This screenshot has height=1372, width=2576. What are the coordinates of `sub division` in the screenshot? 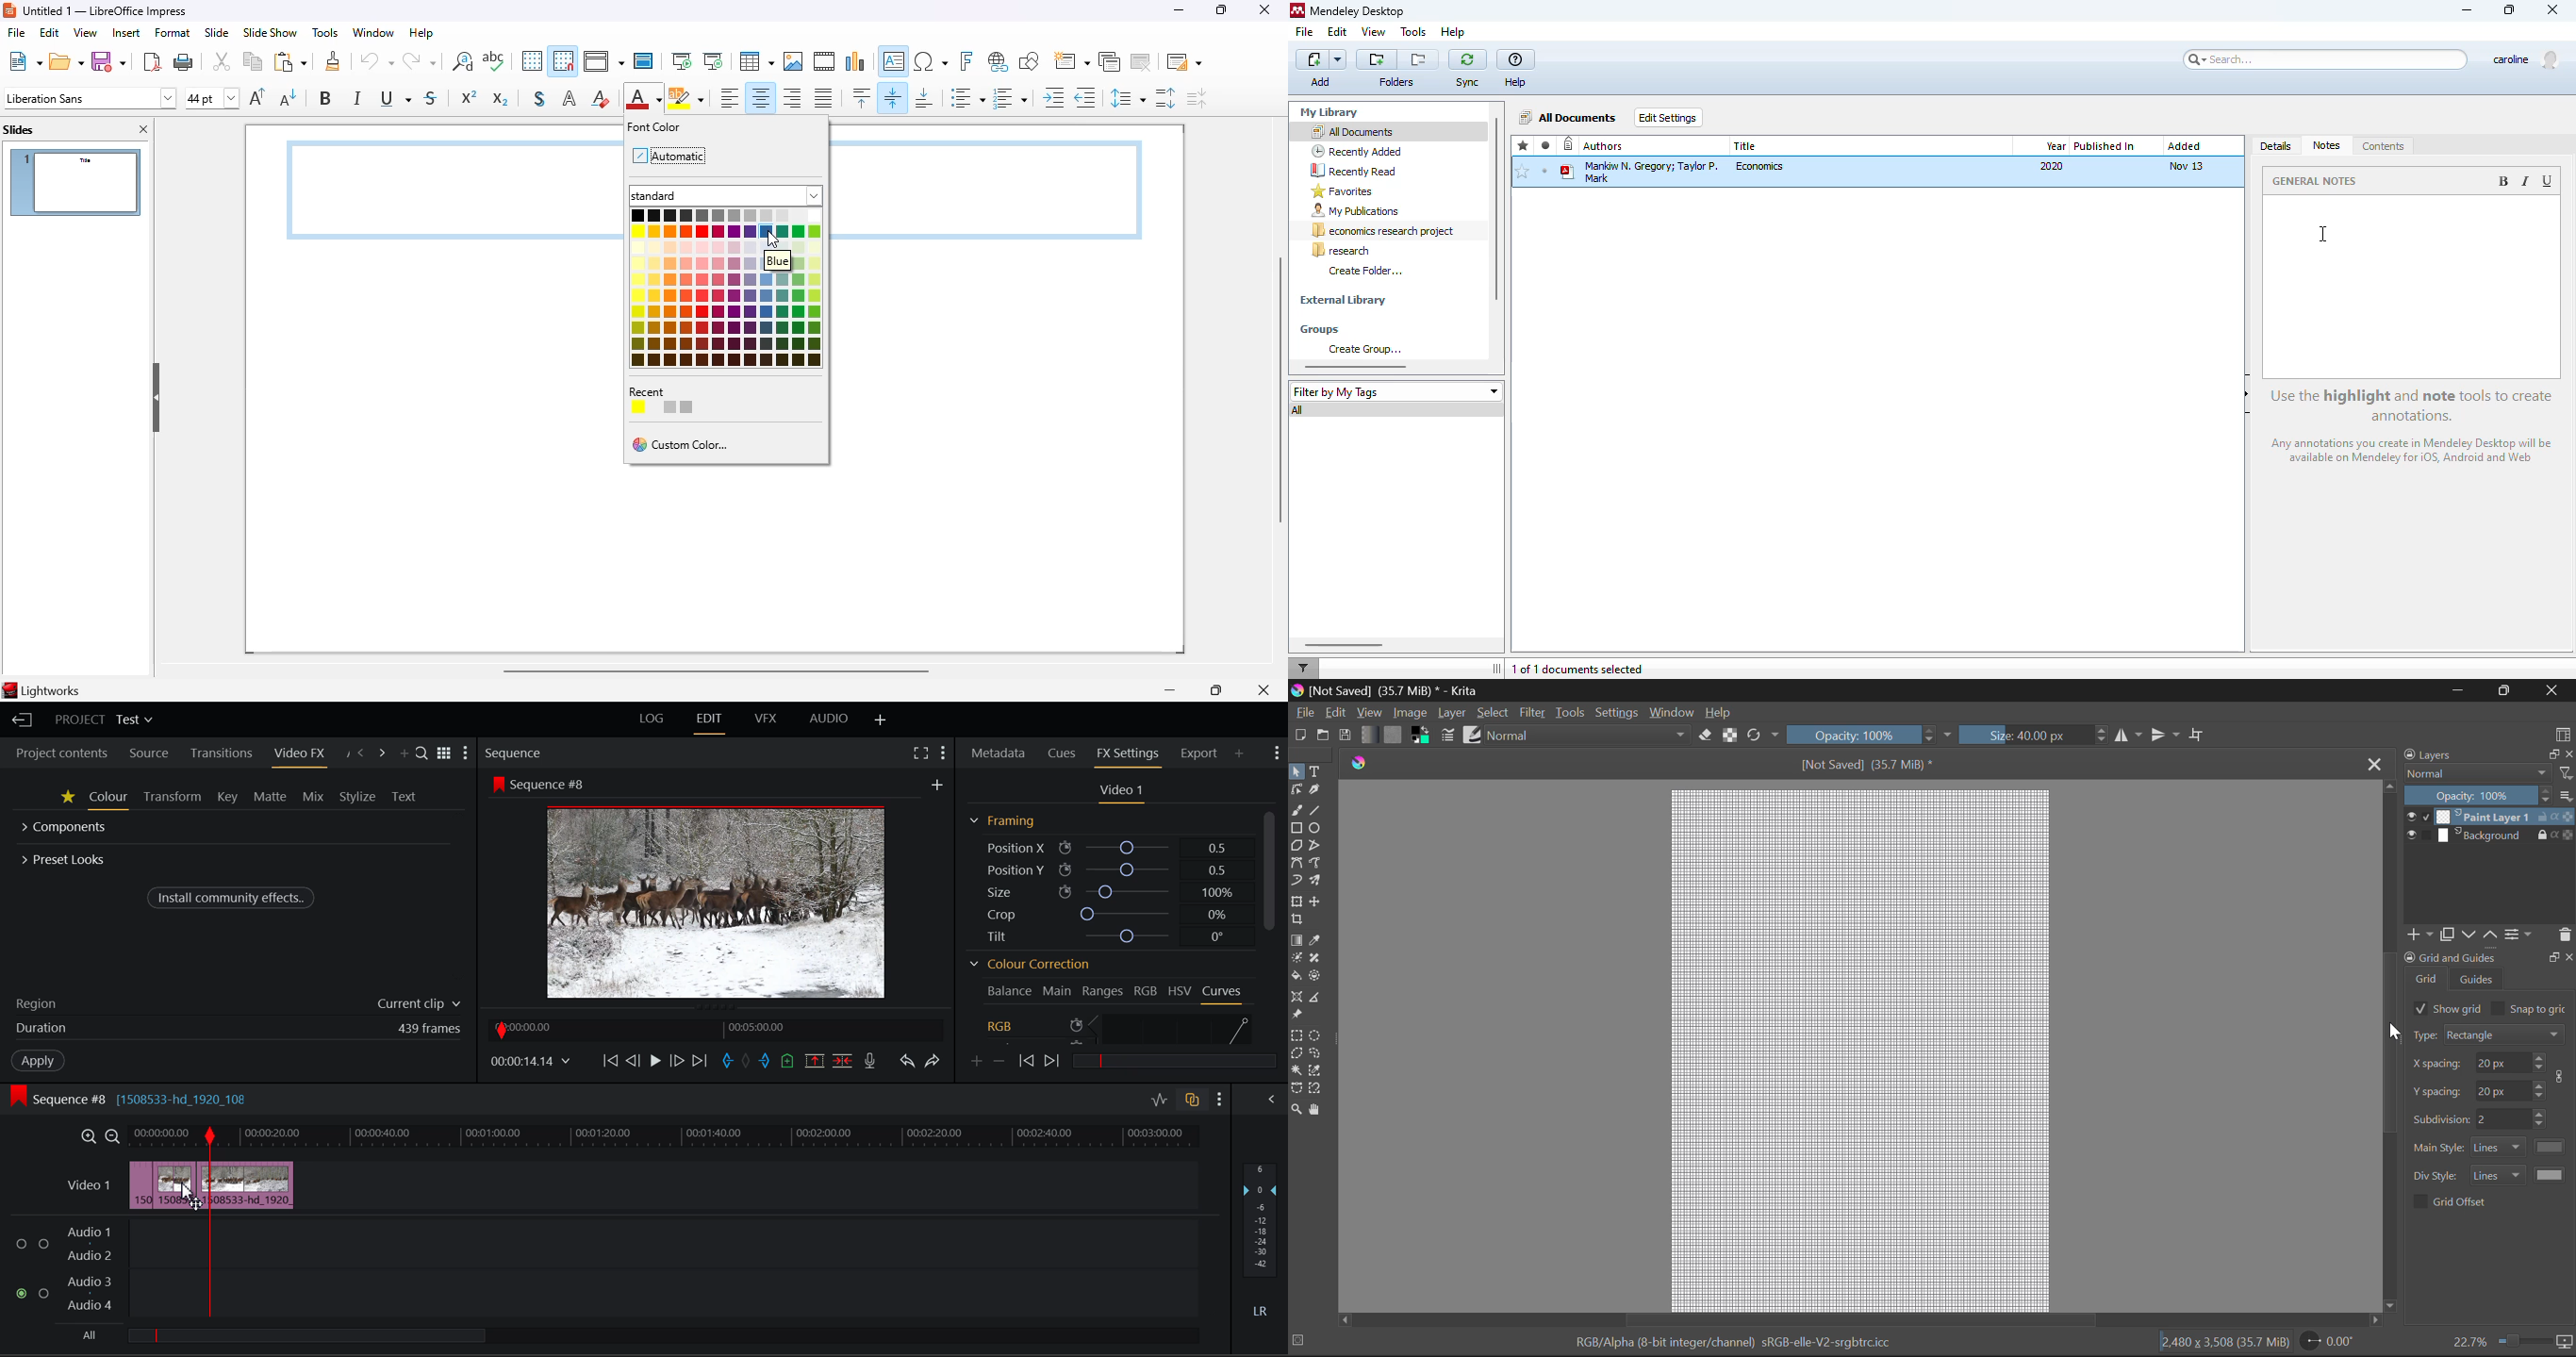 It's located at (2502, 1120).